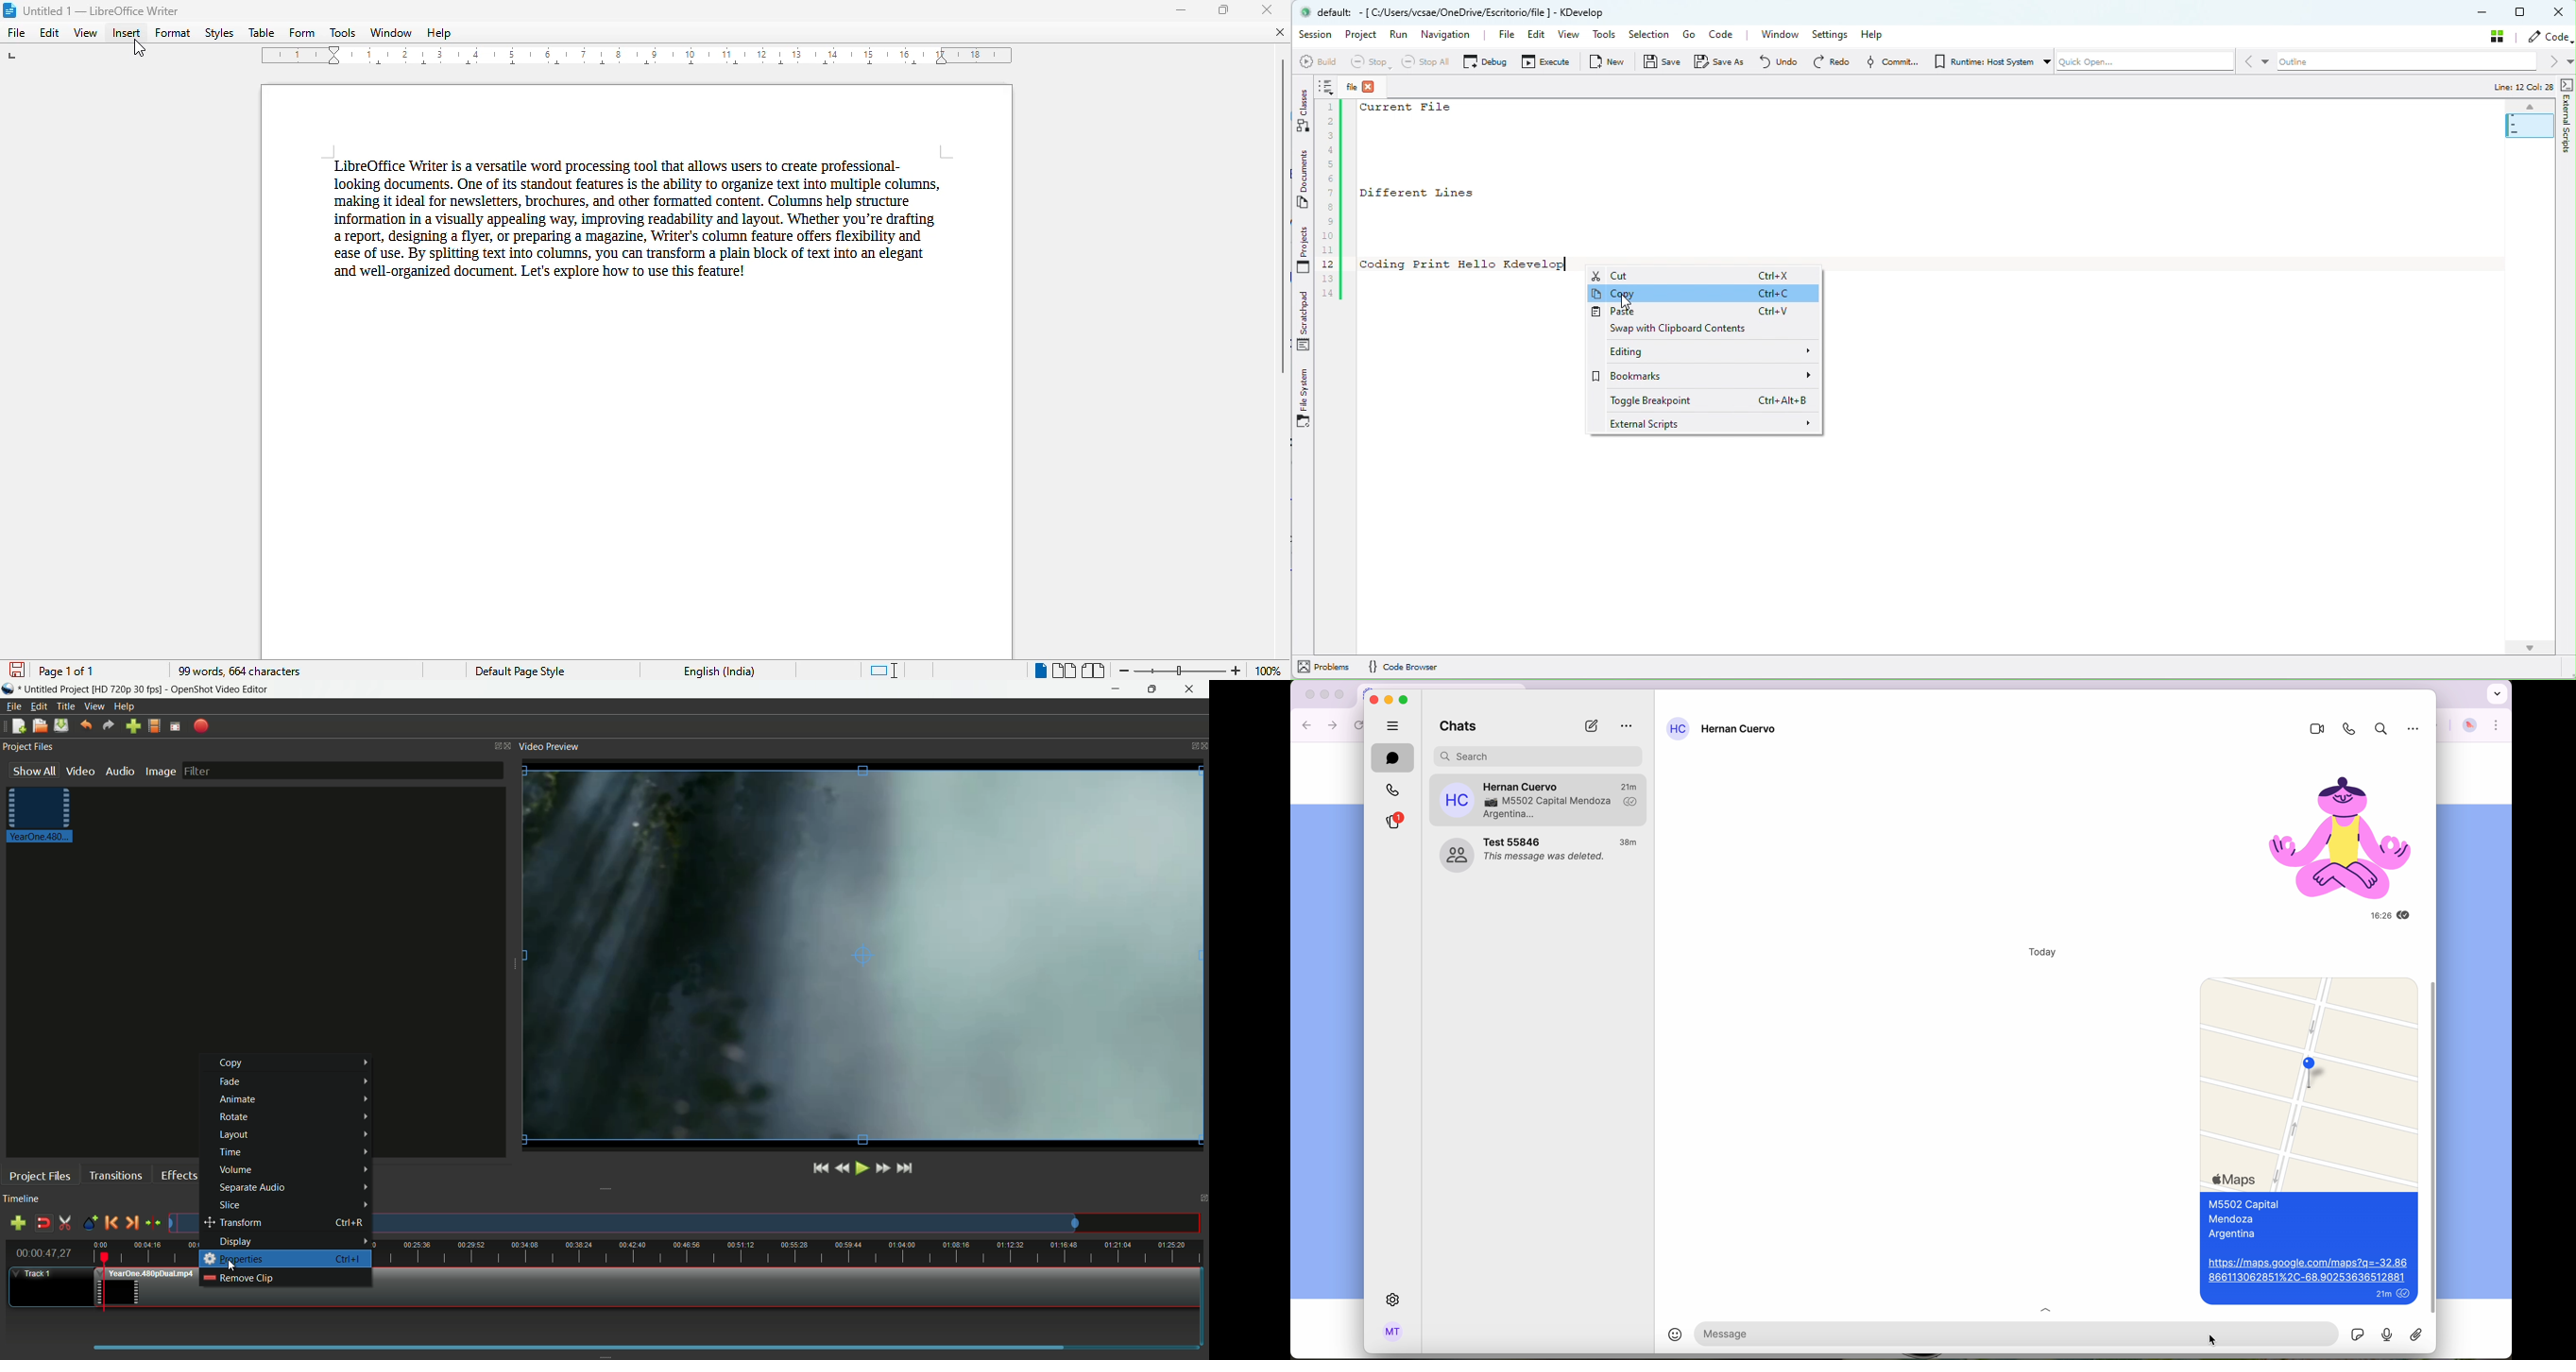  Describe the element at coordinates (1092, 671) in the screenshot. I see `book view` at that location.